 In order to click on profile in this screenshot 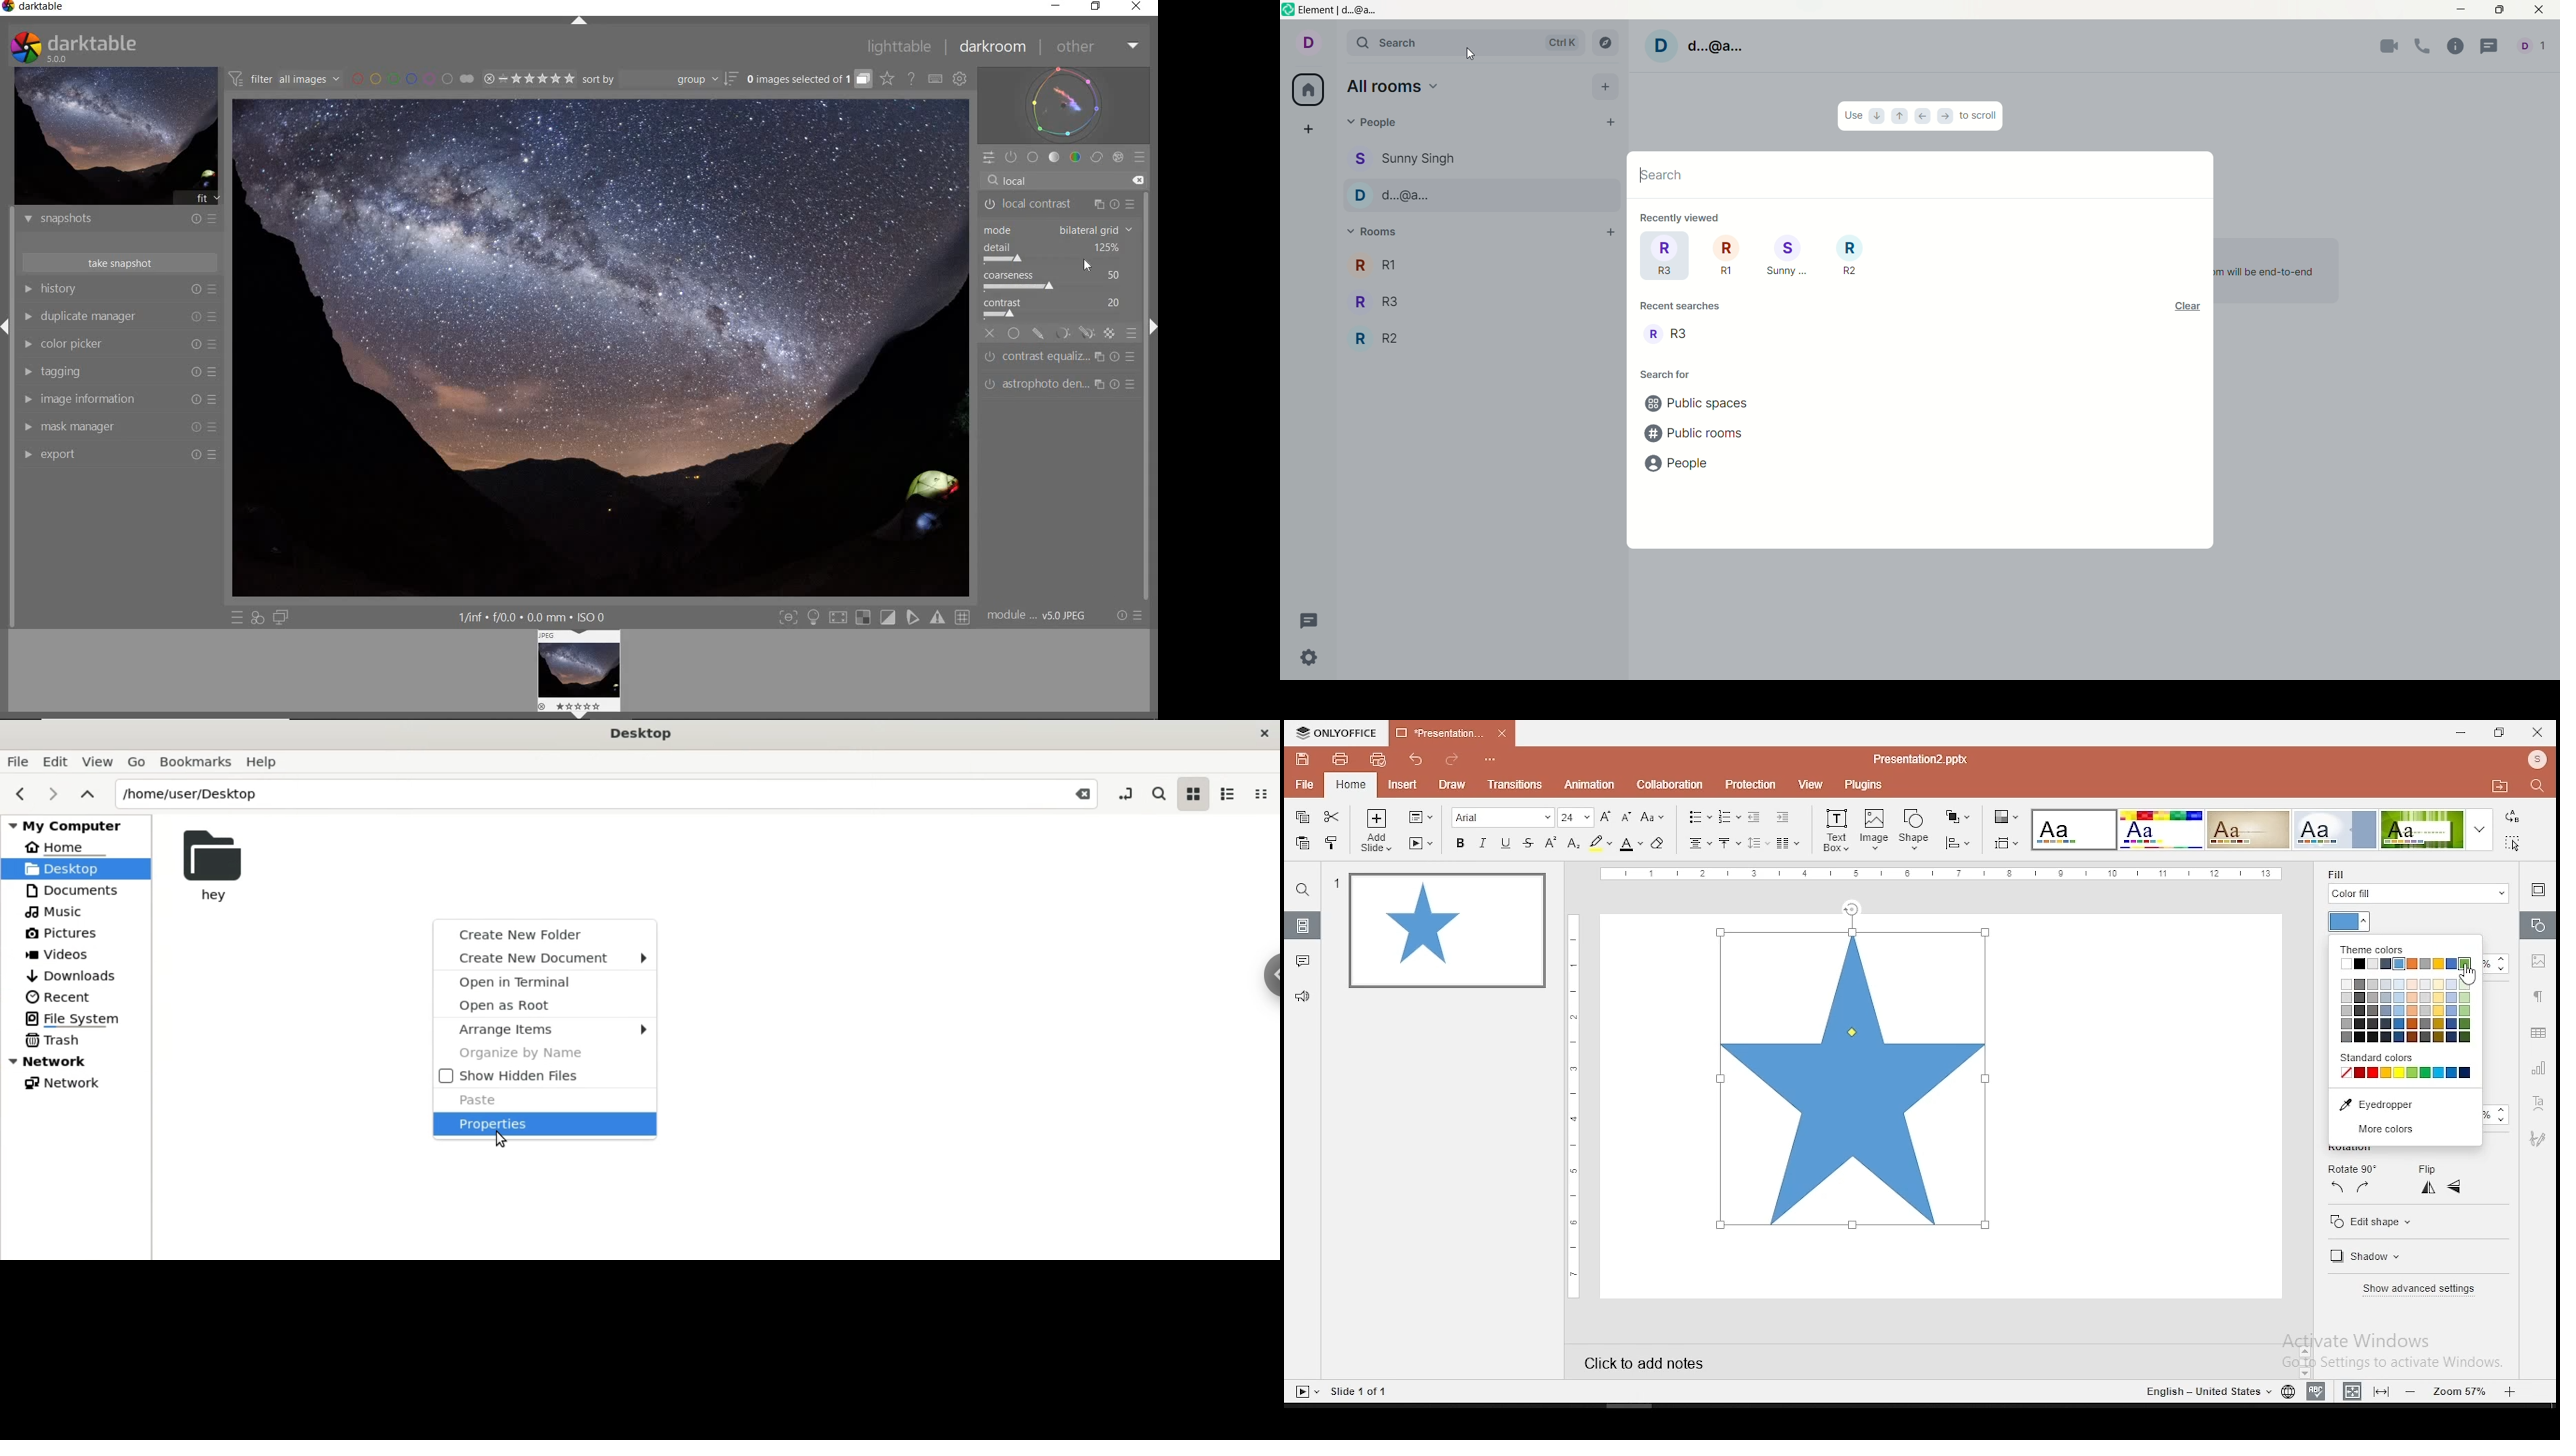, I will do `click(2535, 761)`.